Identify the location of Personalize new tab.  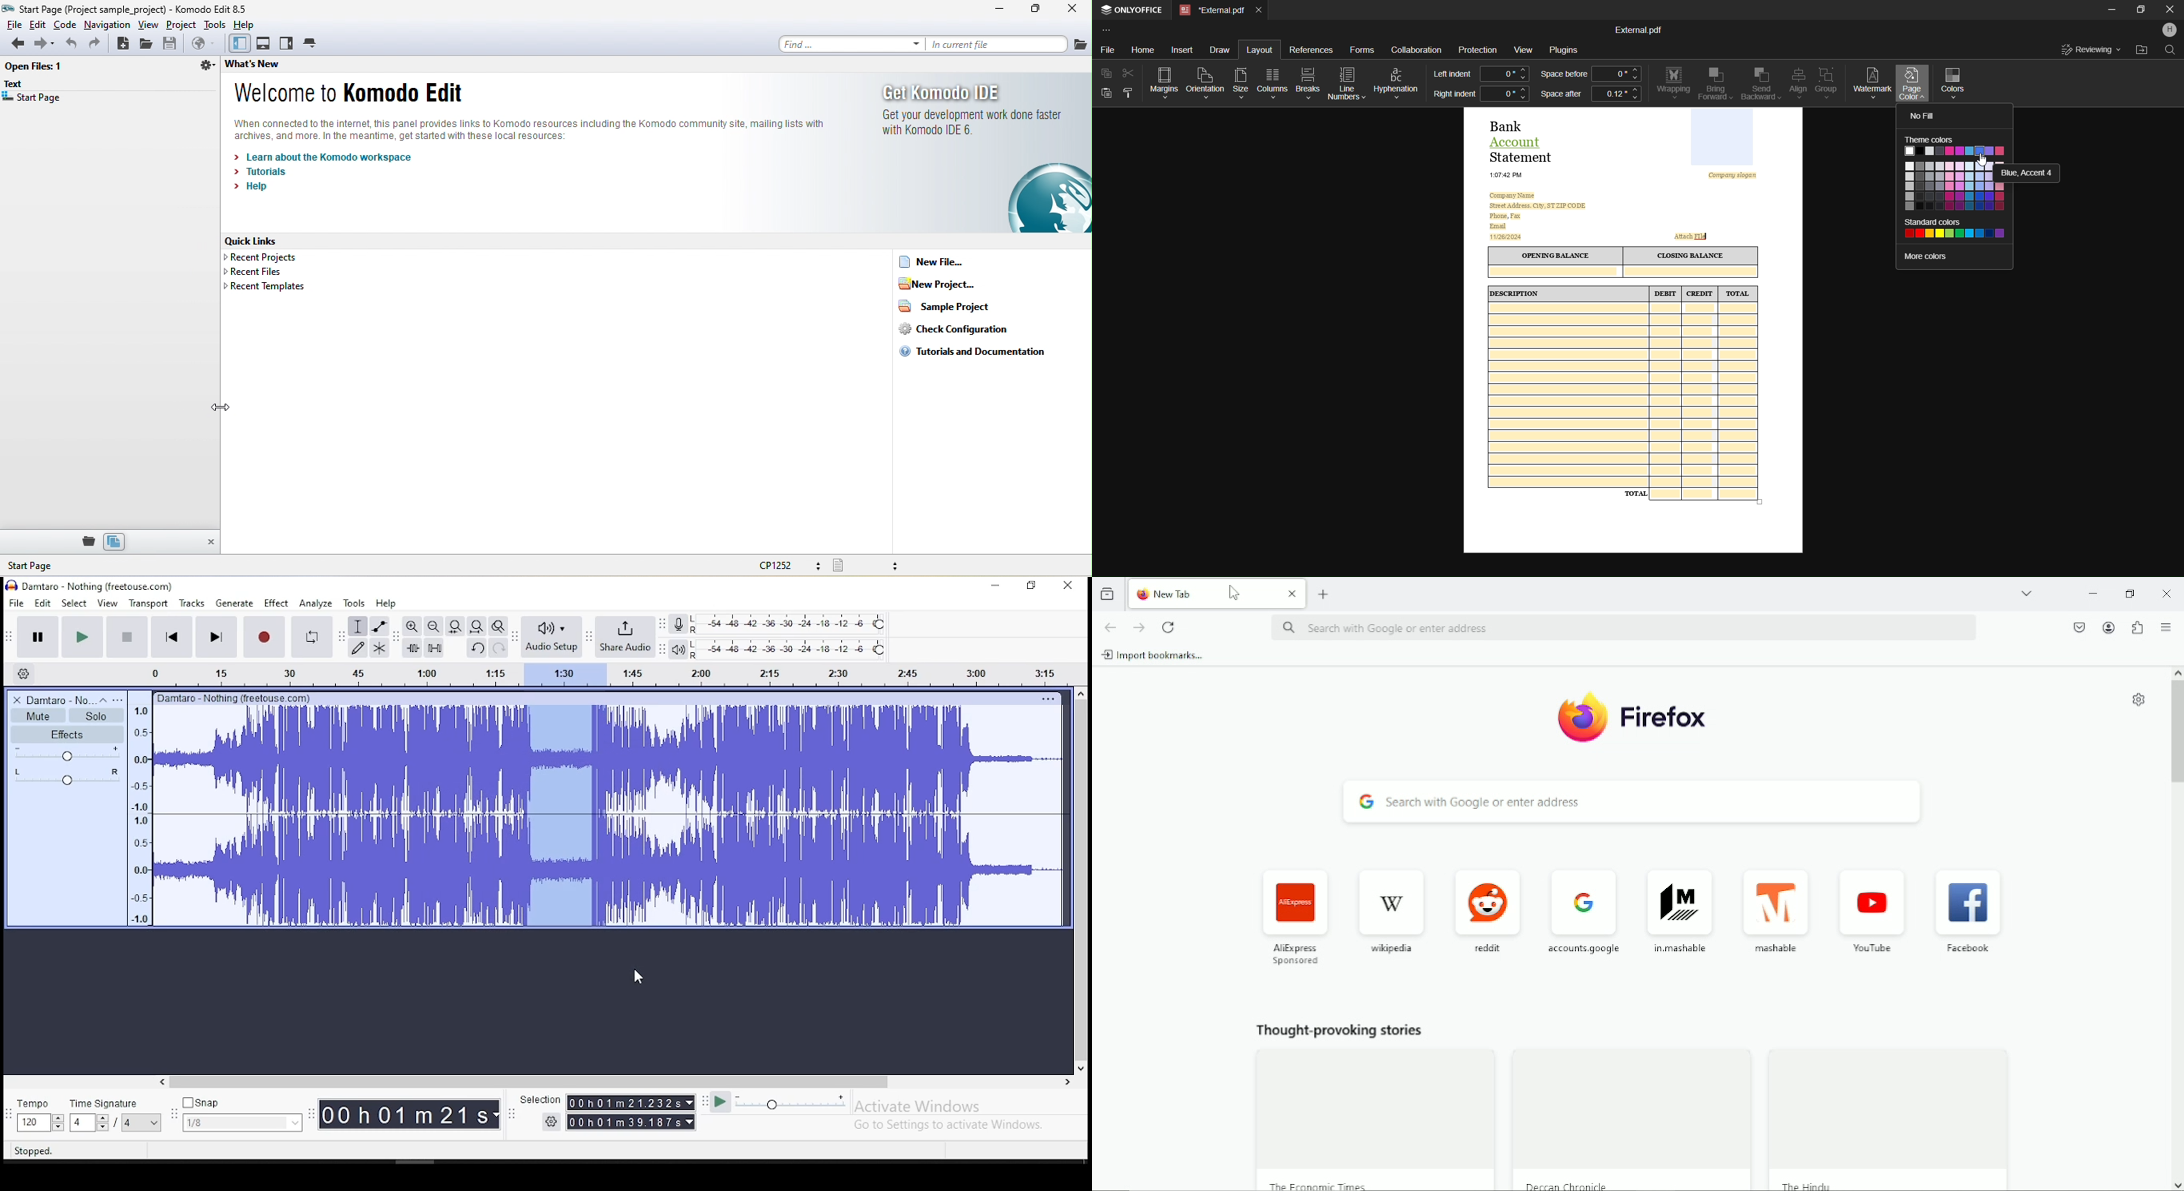
(2142, 701).